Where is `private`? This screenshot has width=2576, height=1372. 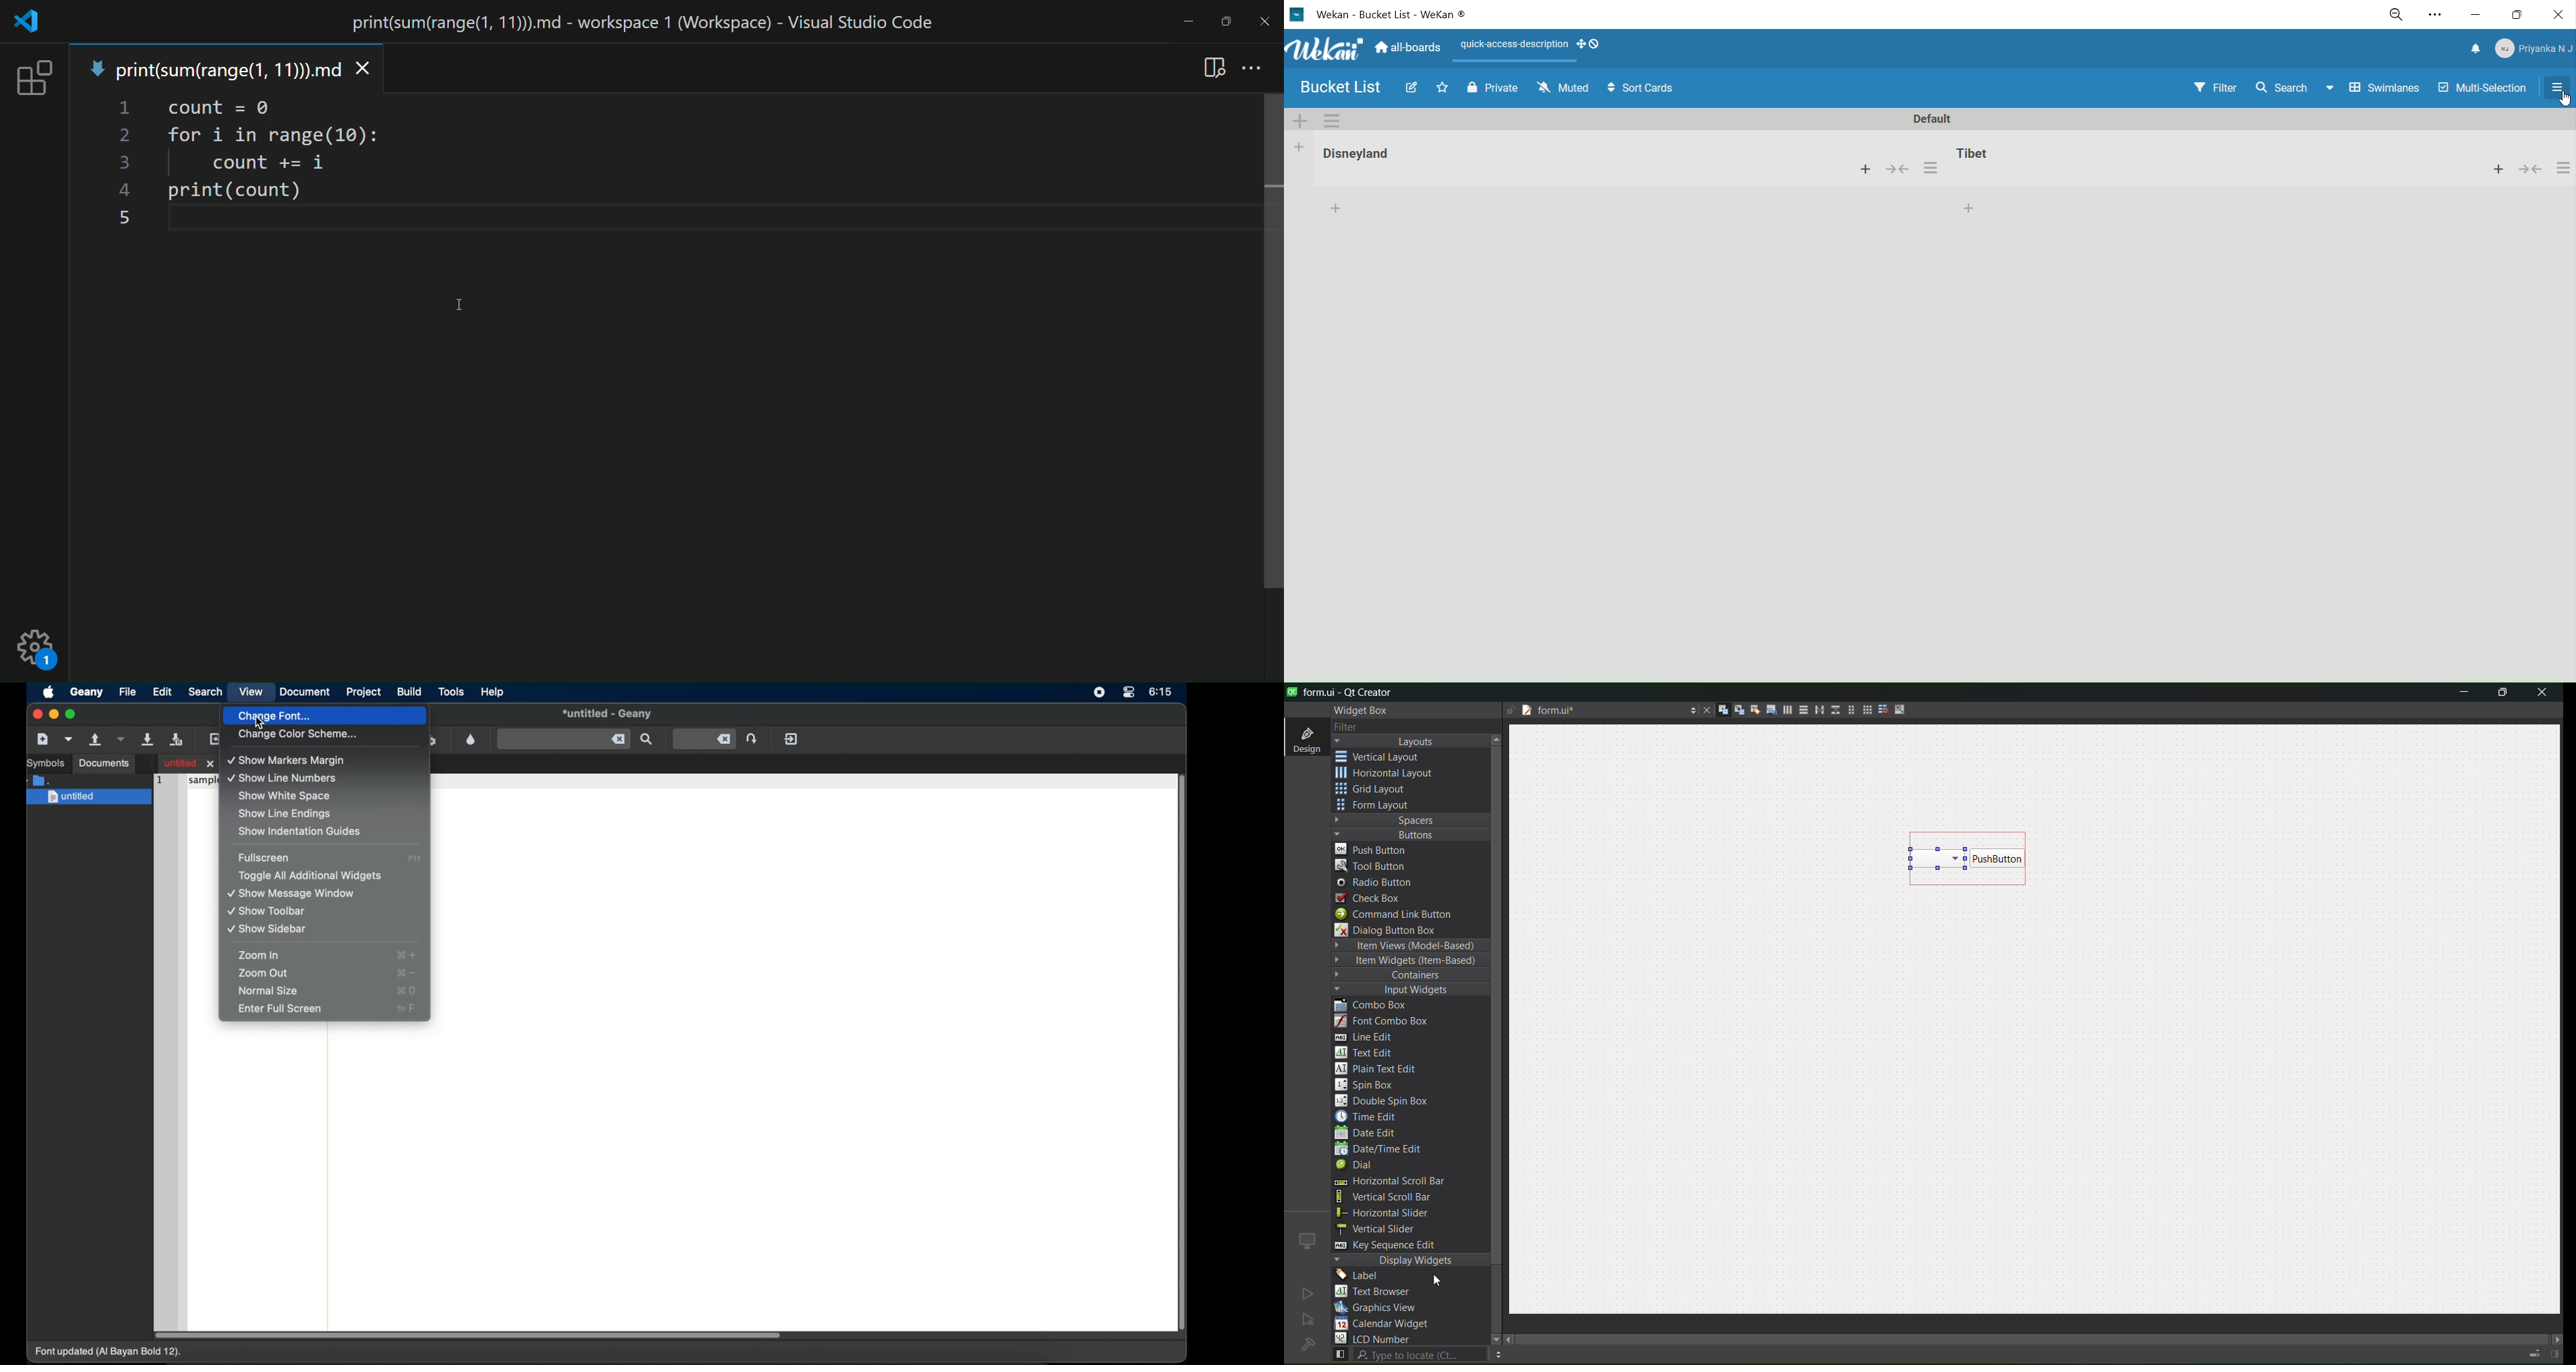
private is located at coordinates (1492, 88).